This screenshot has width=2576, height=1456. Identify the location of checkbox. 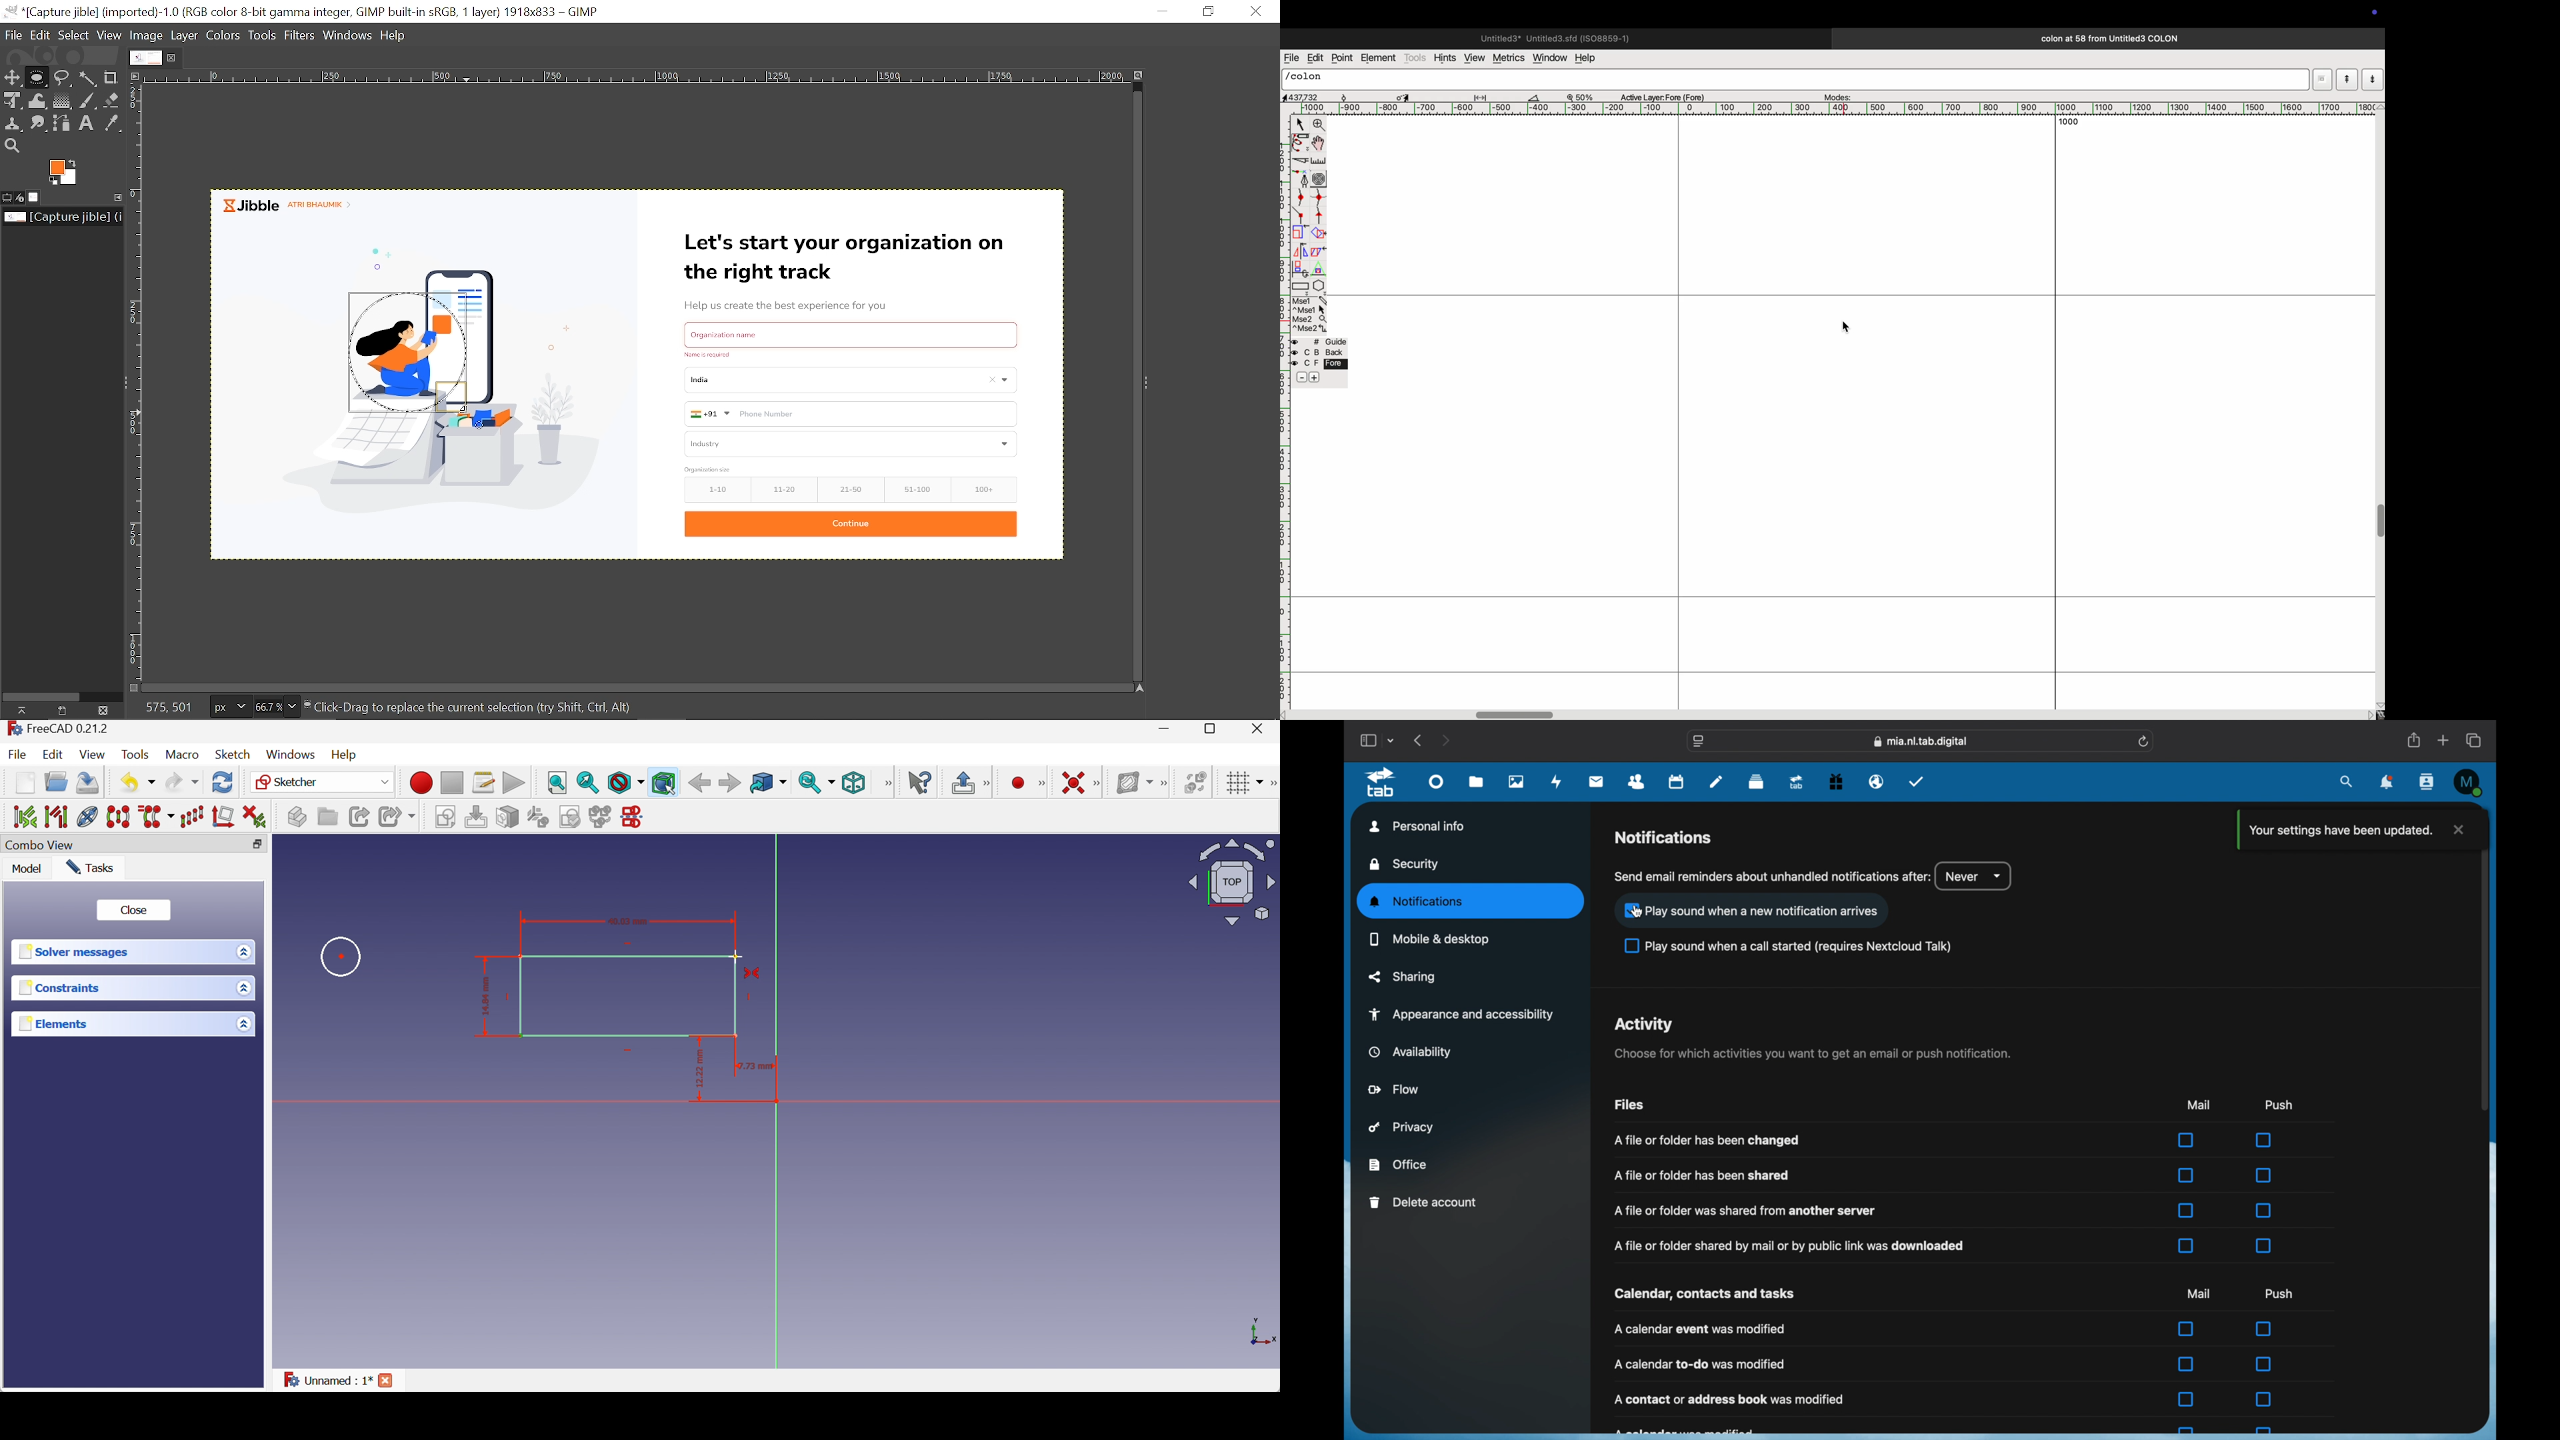
(2187, 1399).